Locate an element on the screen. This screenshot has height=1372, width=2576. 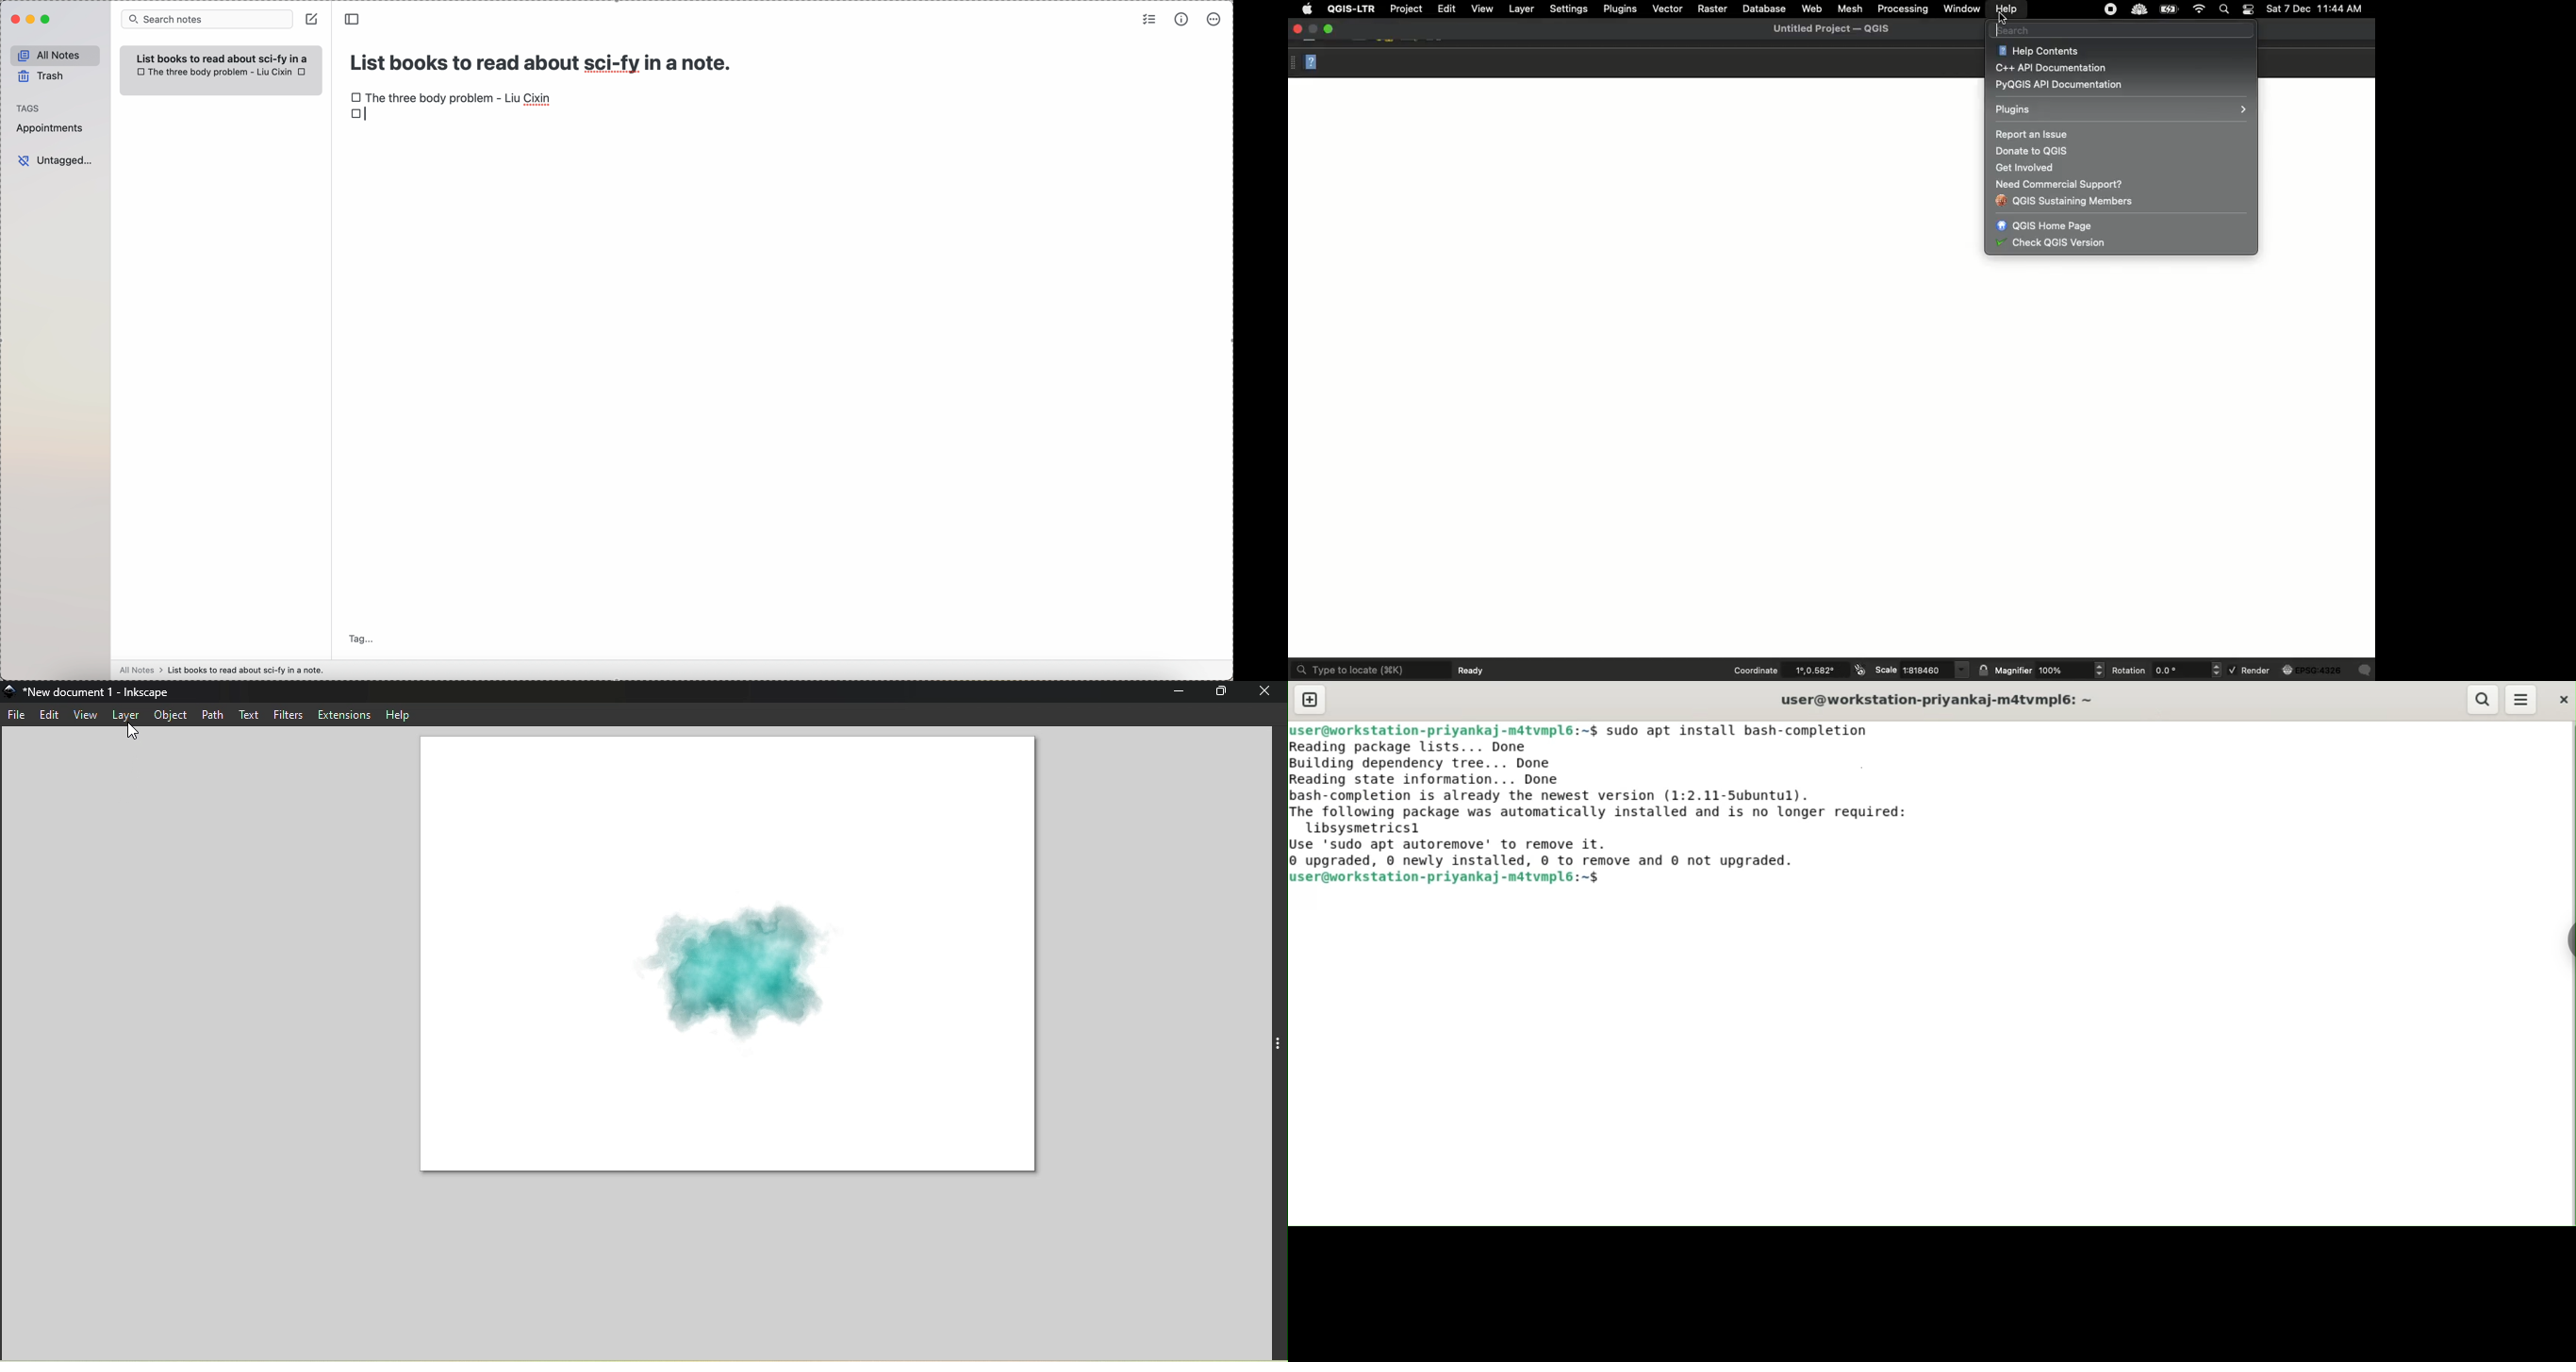
appointments tag is located at coordinates (50, 129).